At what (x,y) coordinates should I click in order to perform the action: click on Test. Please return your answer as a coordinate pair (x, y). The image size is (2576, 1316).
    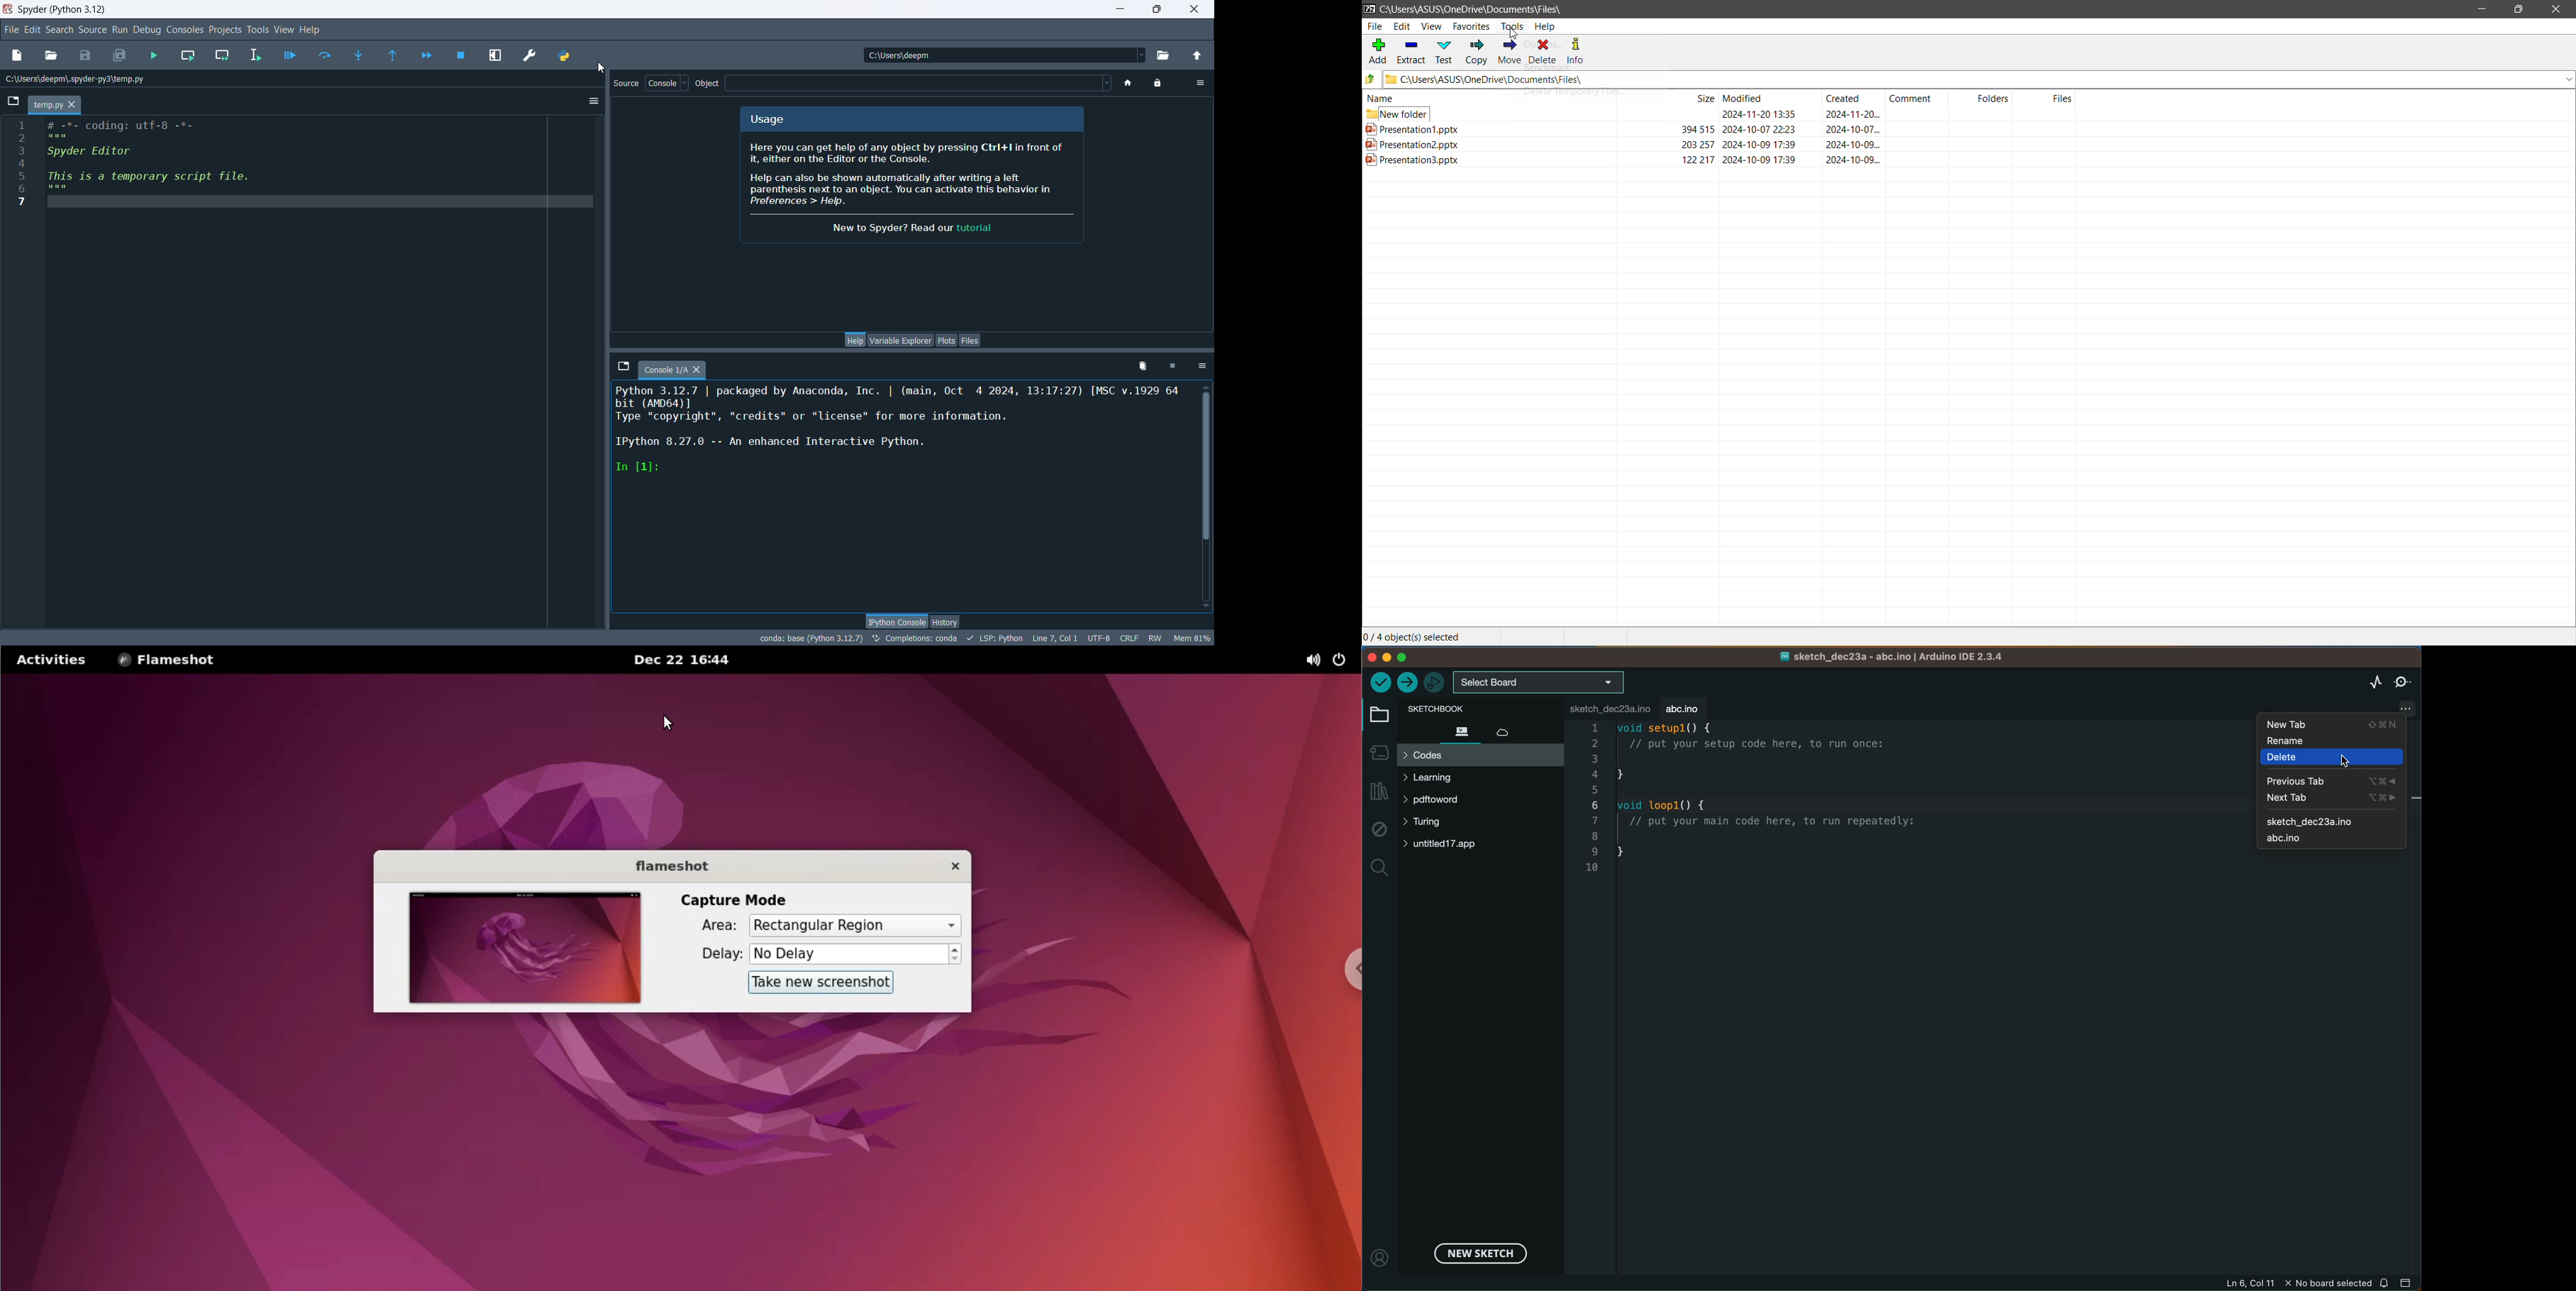
    Looking at the image, I should click on (1446, 53).